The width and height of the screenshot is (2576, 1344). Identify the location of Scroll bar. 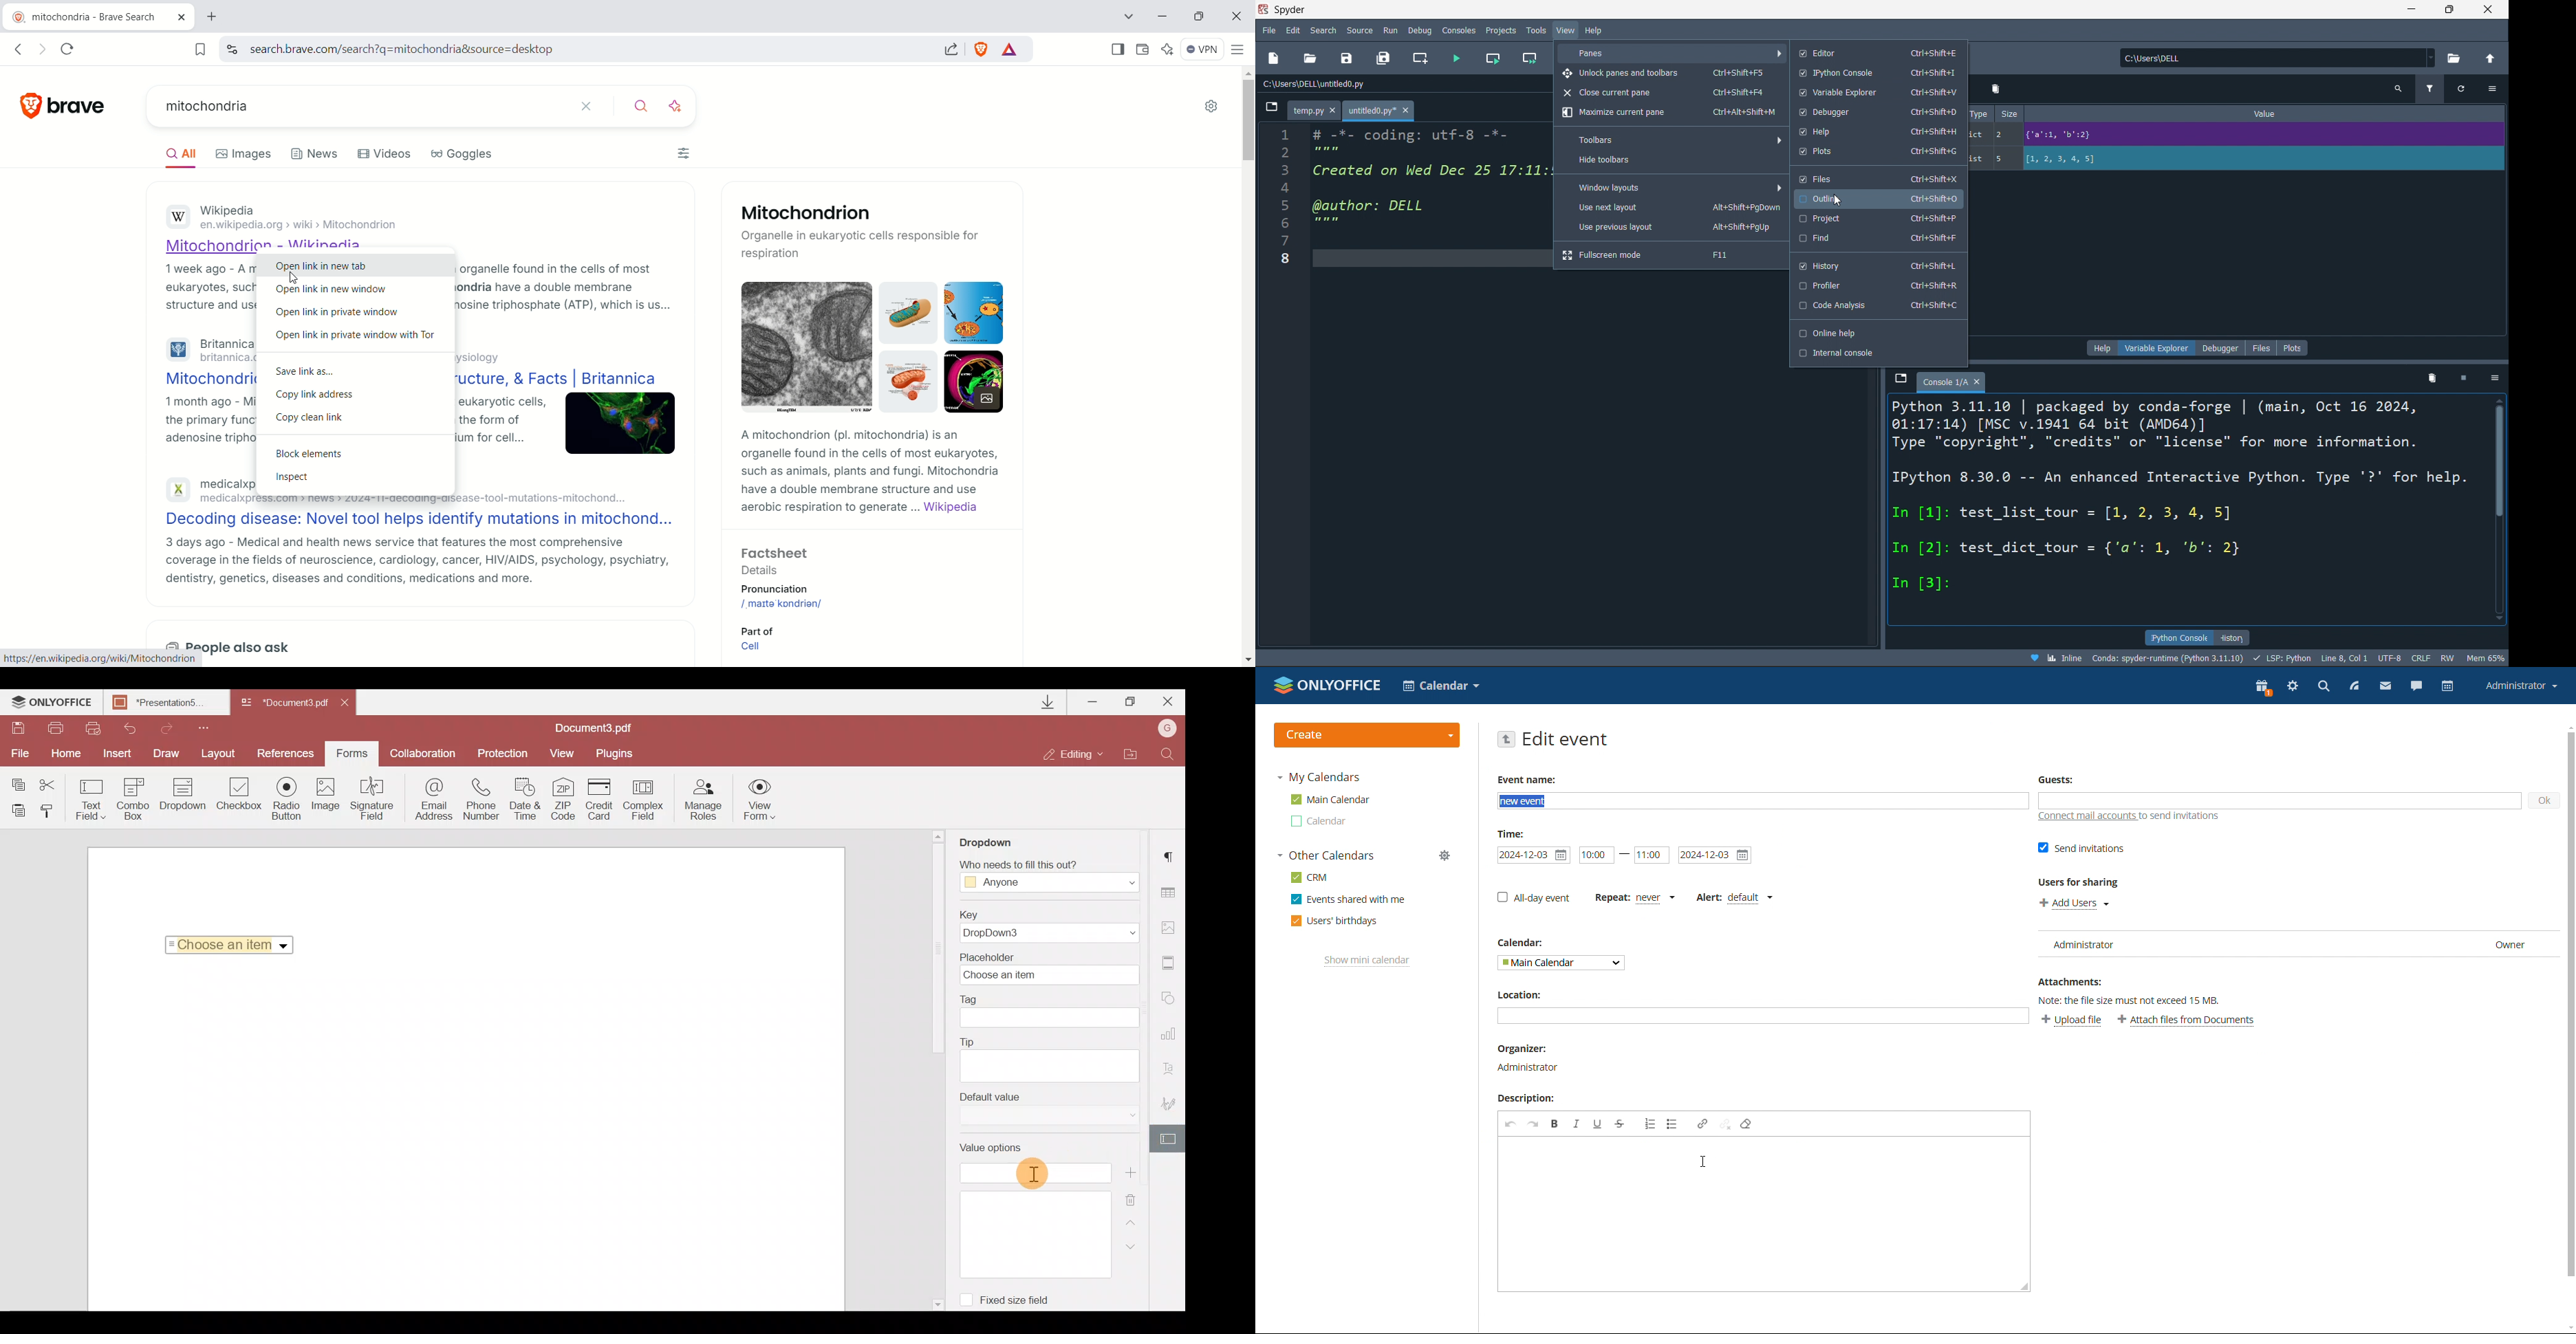
(937, 952).